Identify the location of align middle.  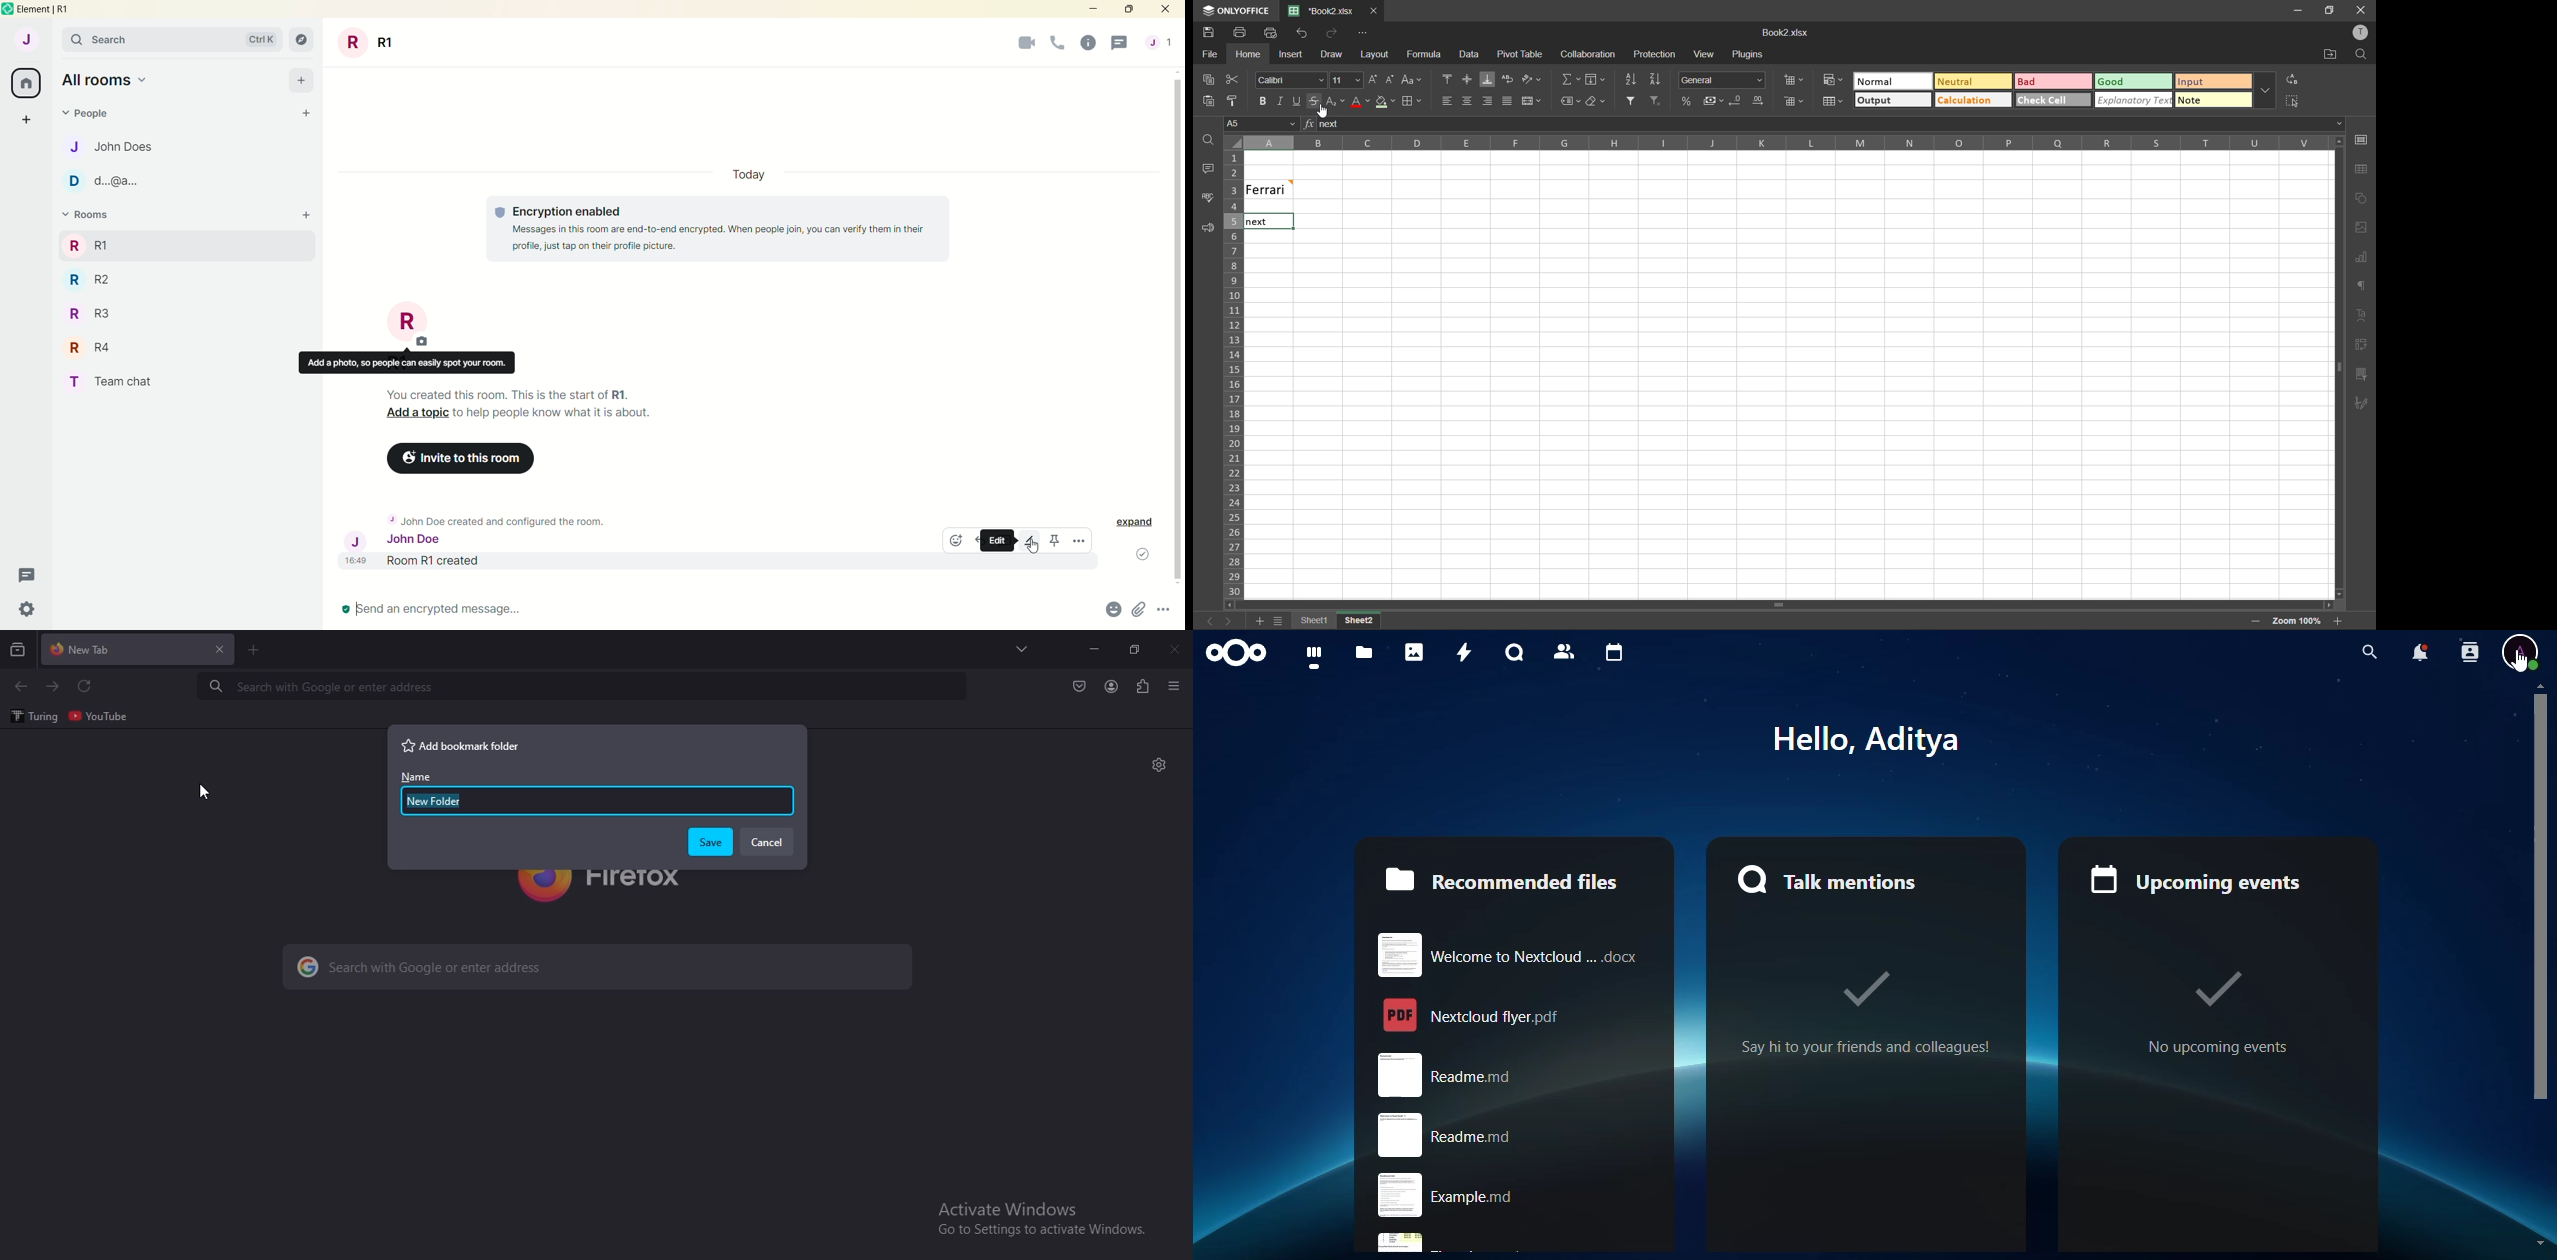
(1468, 80).